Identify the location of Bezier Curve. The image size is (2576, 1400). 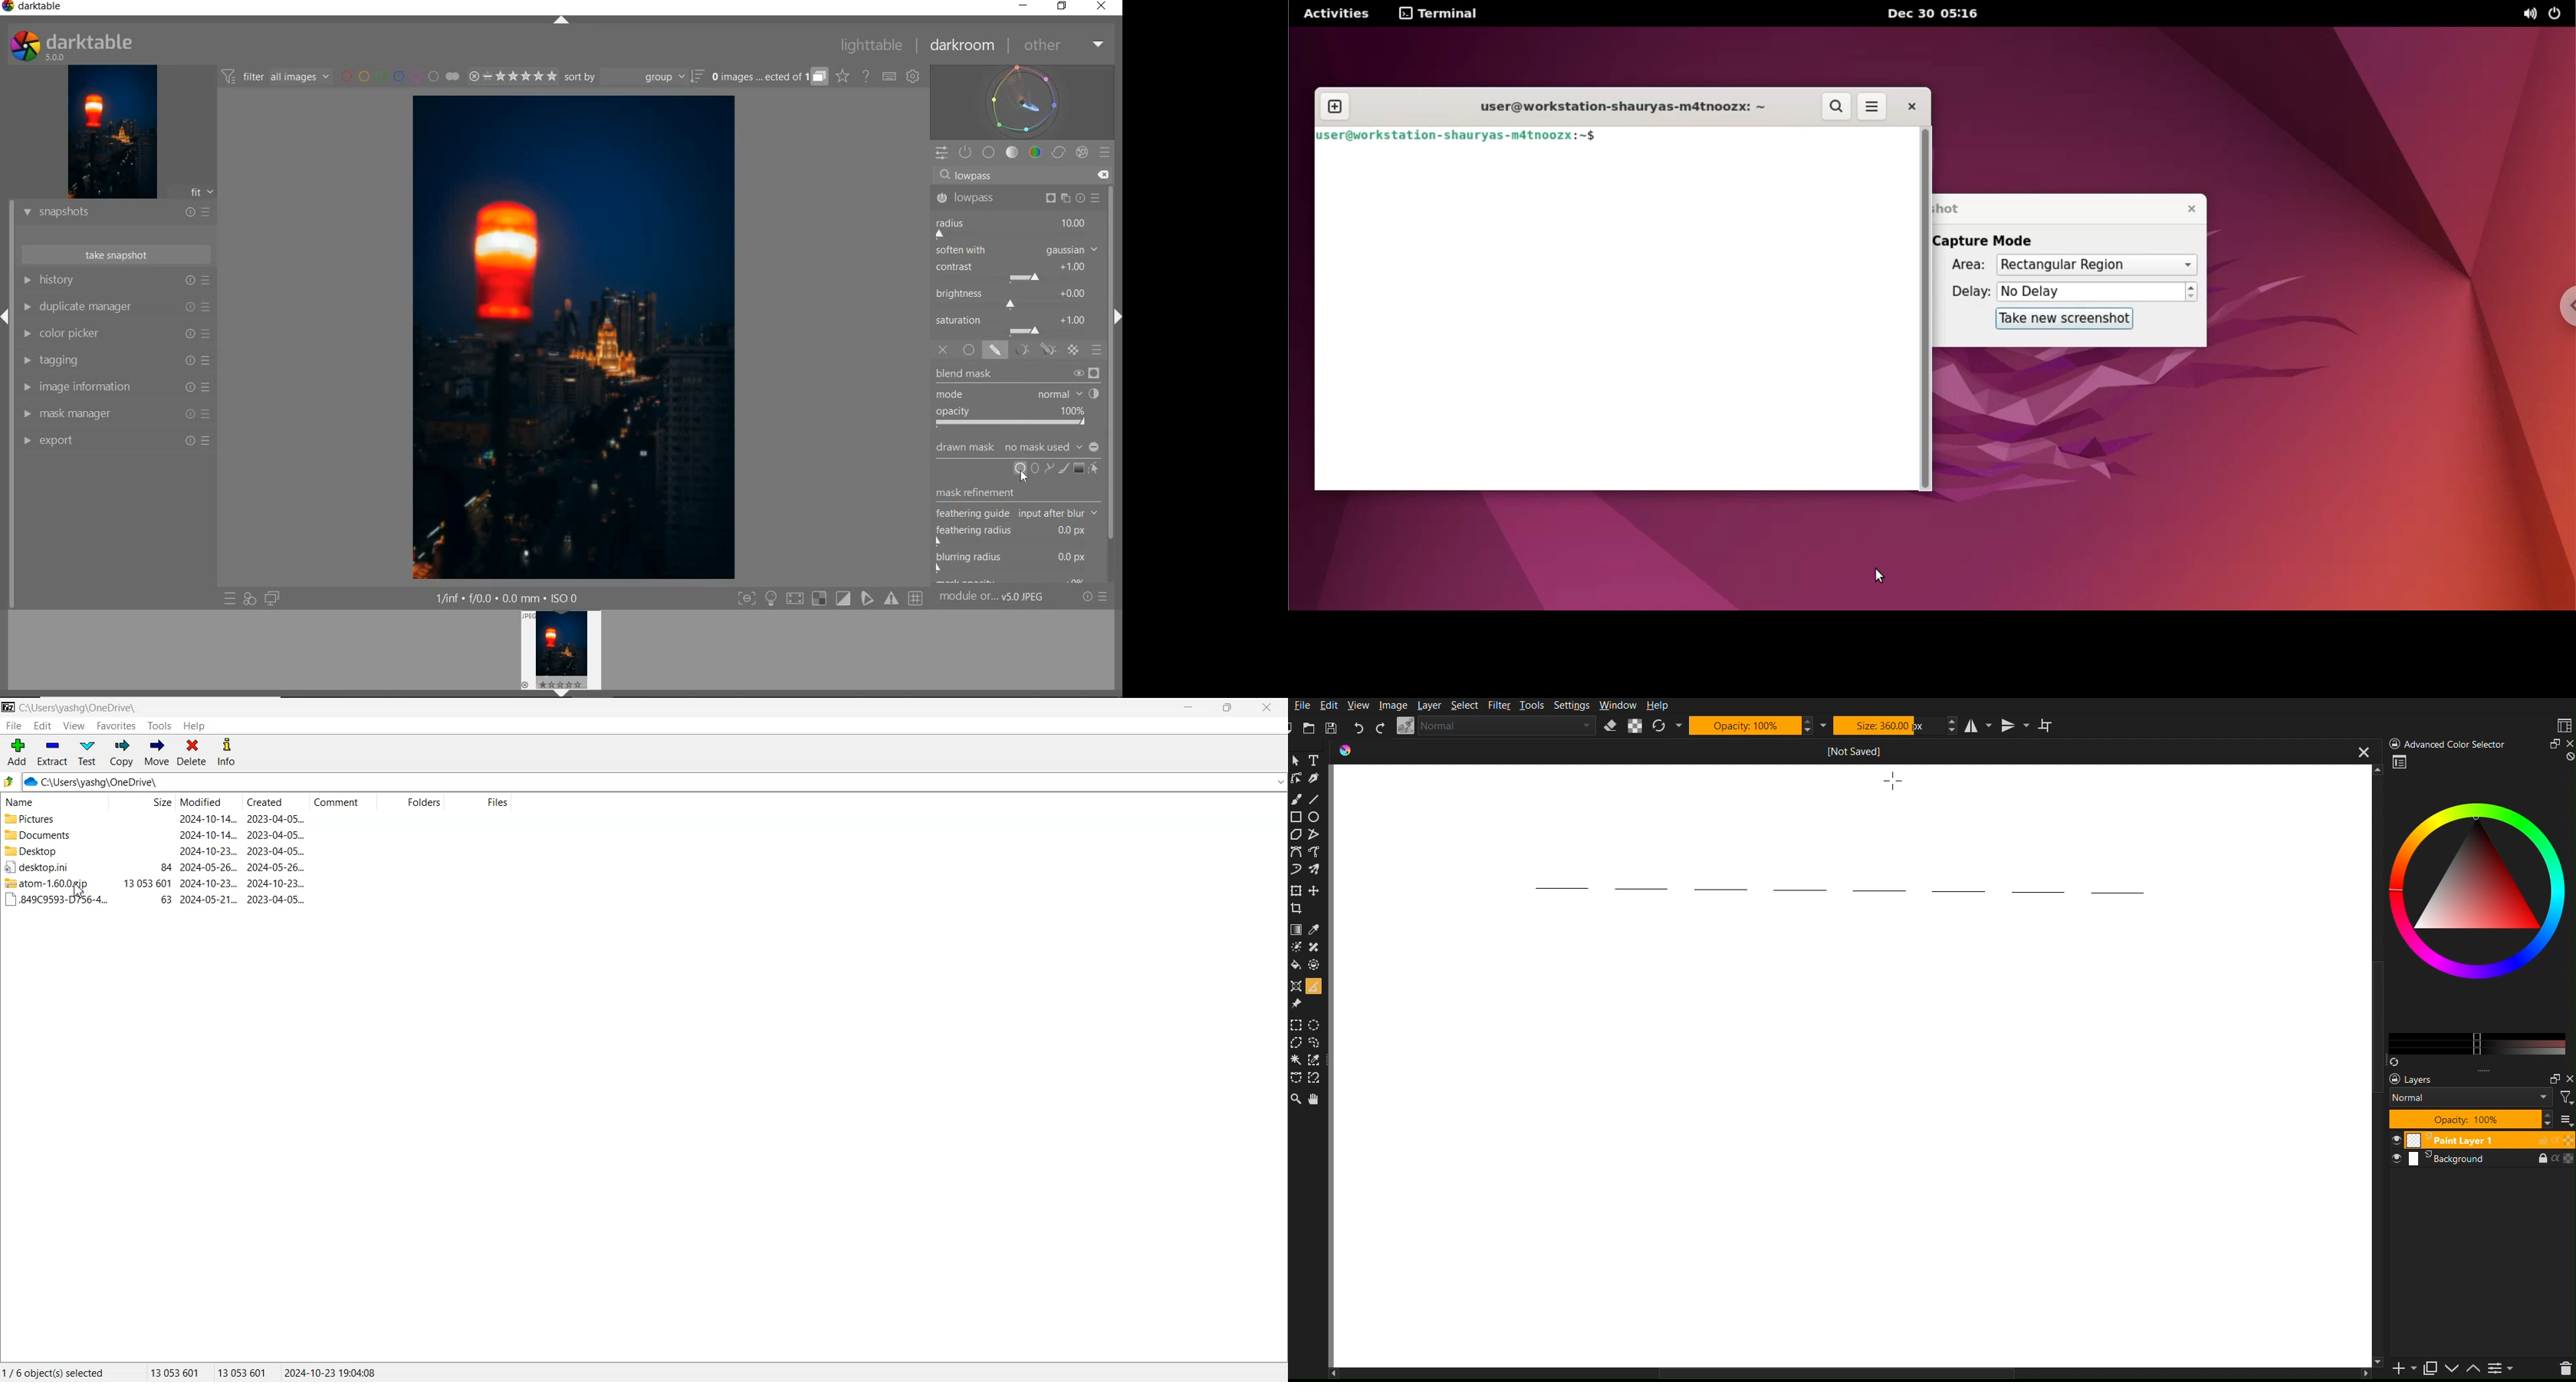
(1318, 851).